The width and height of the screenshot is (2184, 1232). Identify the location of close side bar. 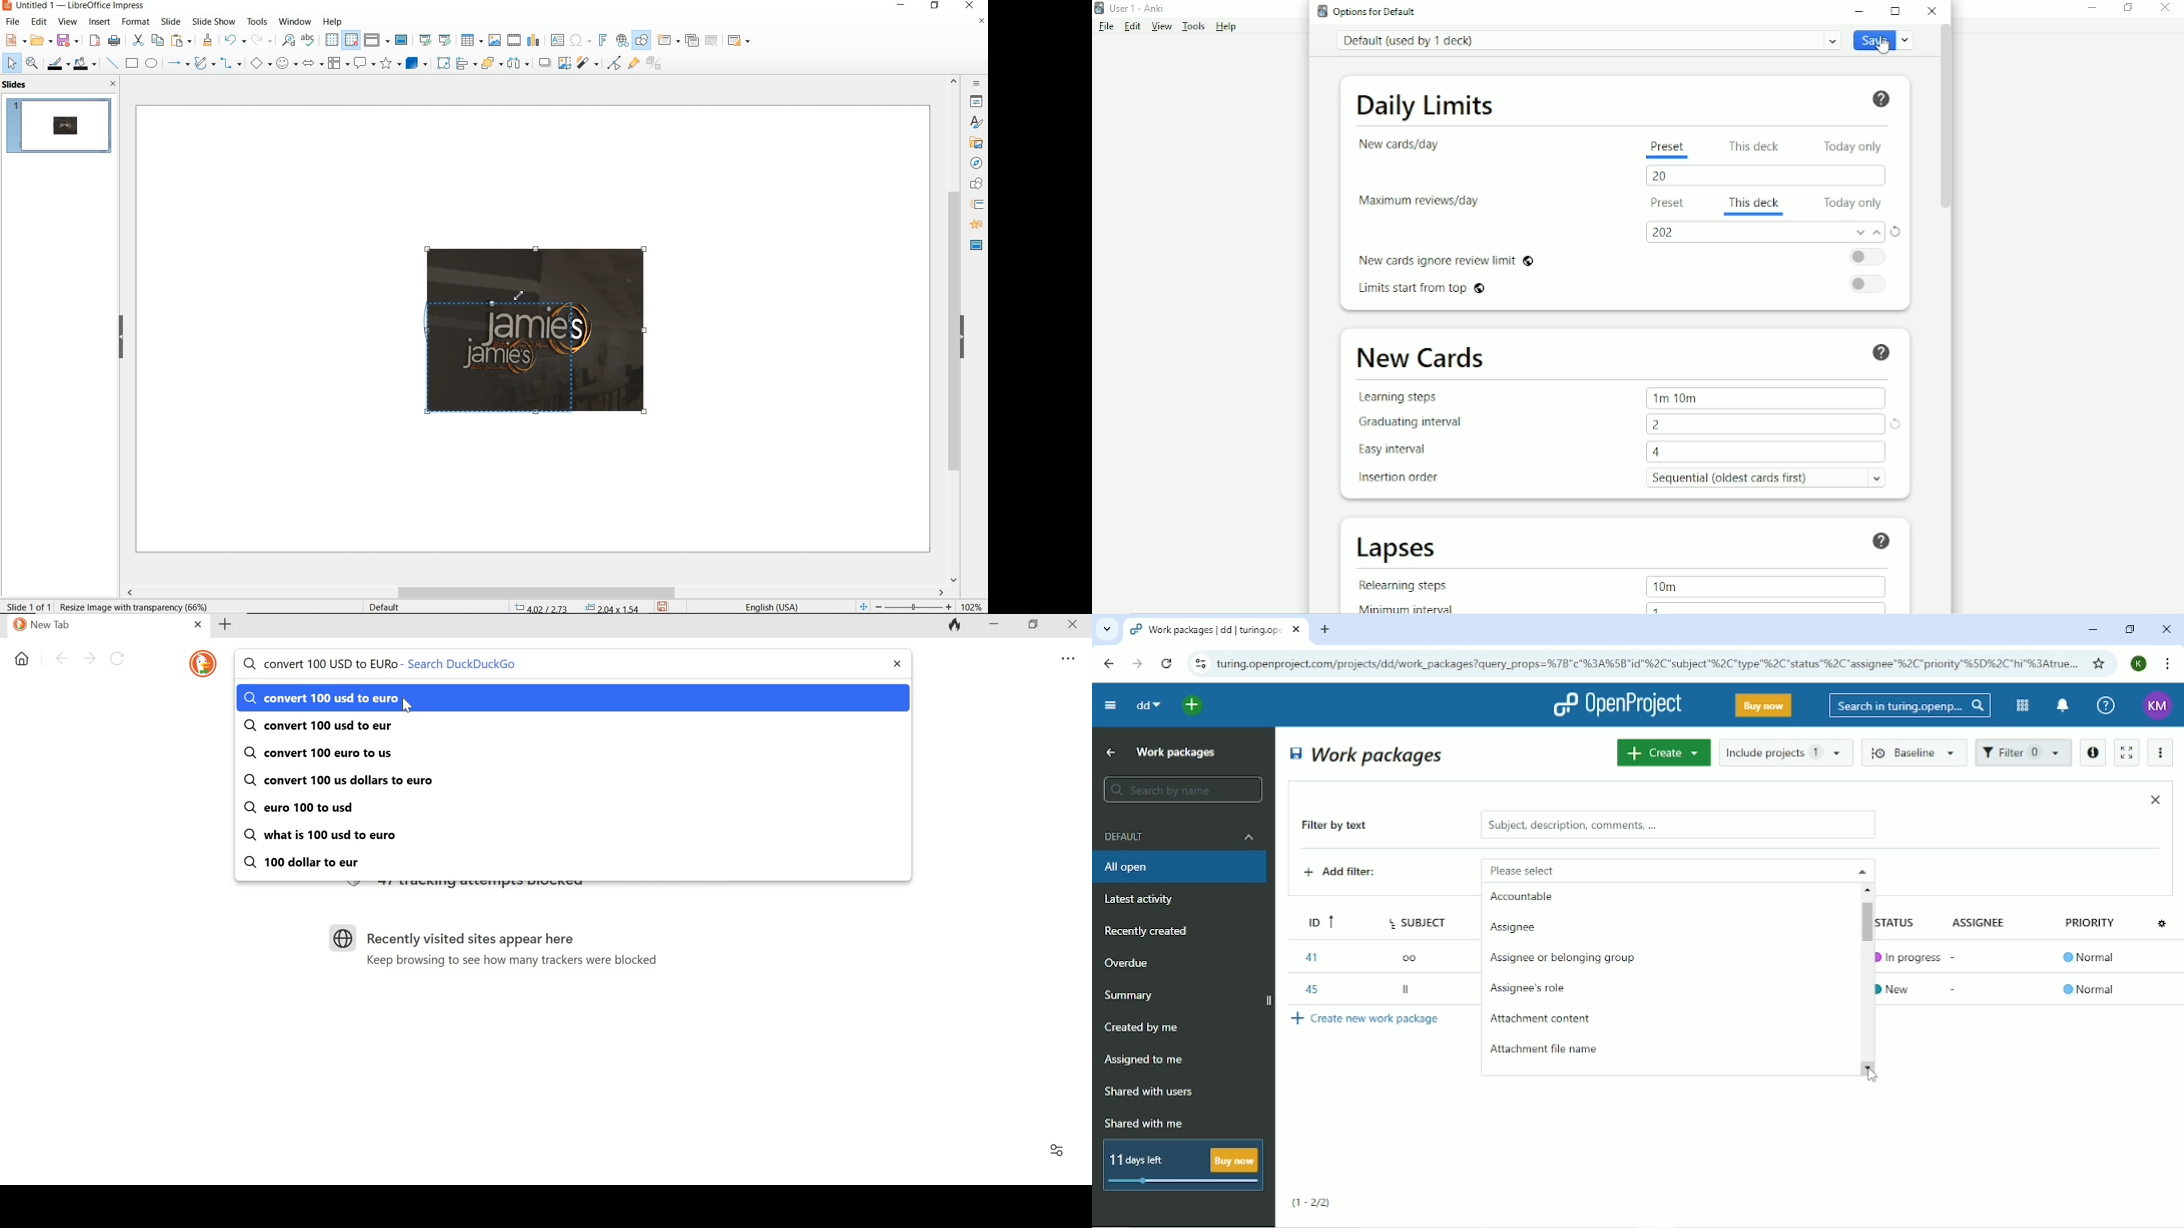
(1267, 1002).